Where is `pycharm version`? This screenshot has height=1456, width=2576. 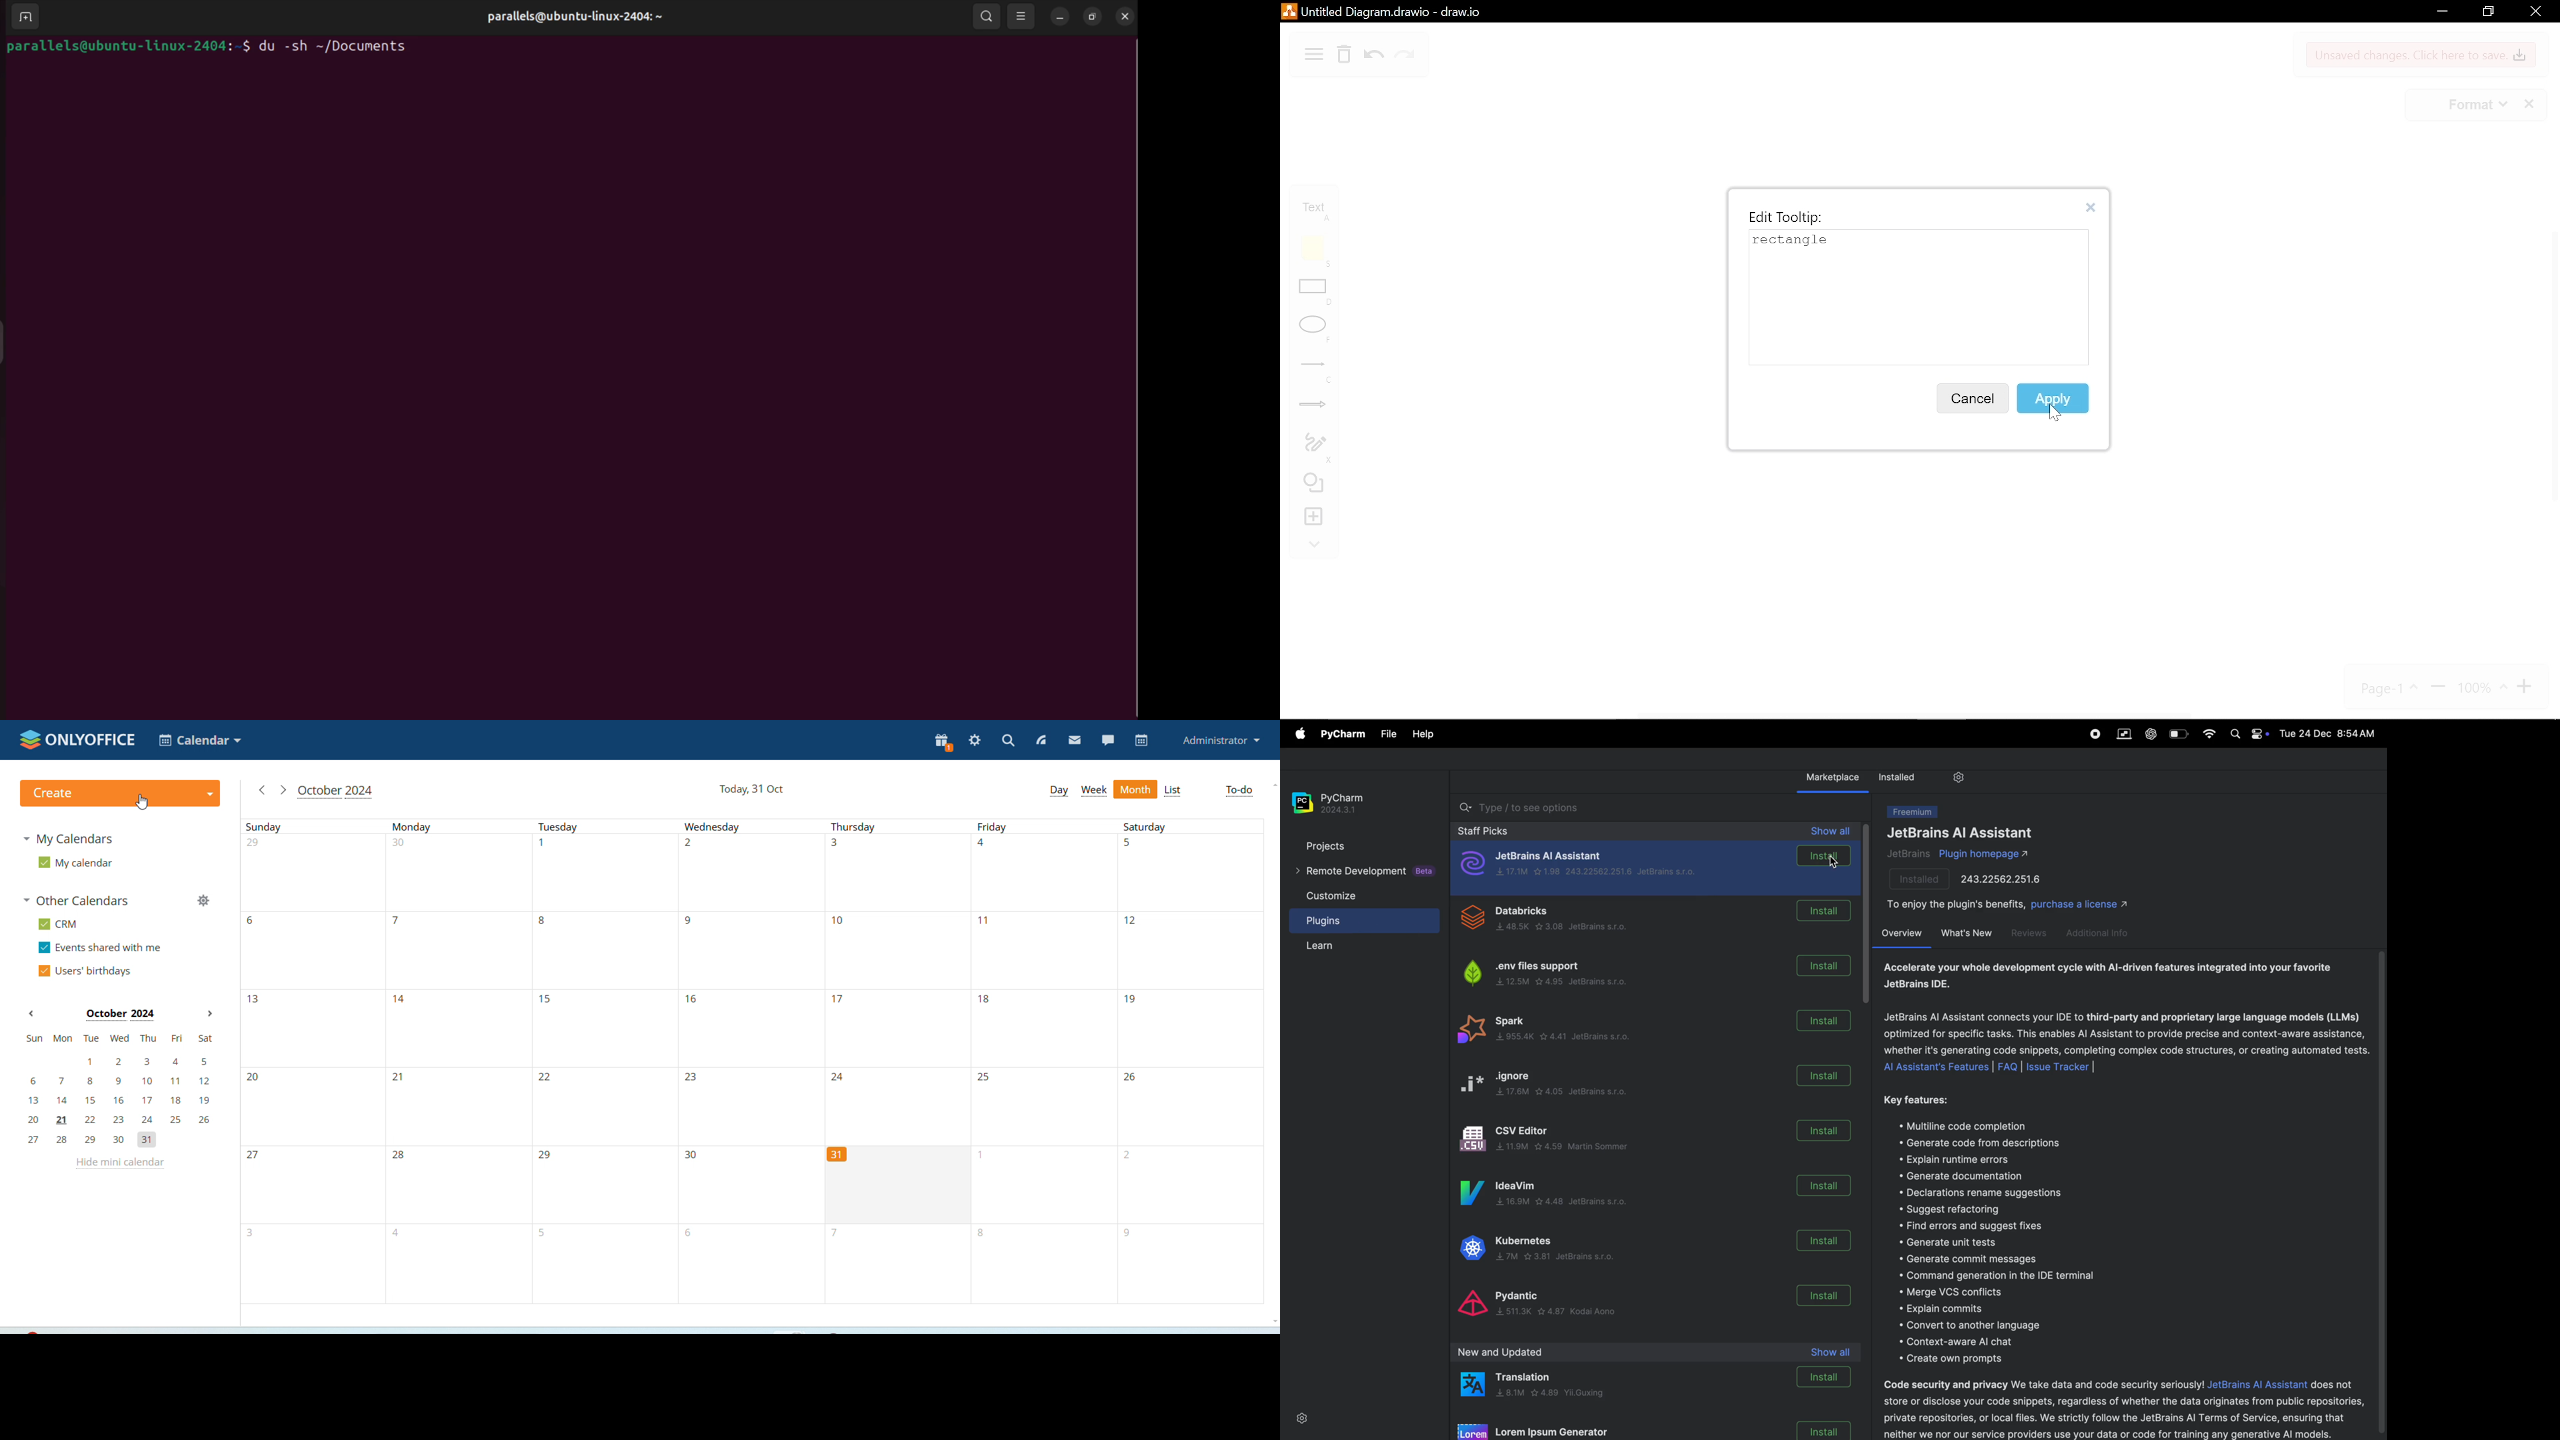 pycharm version is located at coordinates (1344, 802).